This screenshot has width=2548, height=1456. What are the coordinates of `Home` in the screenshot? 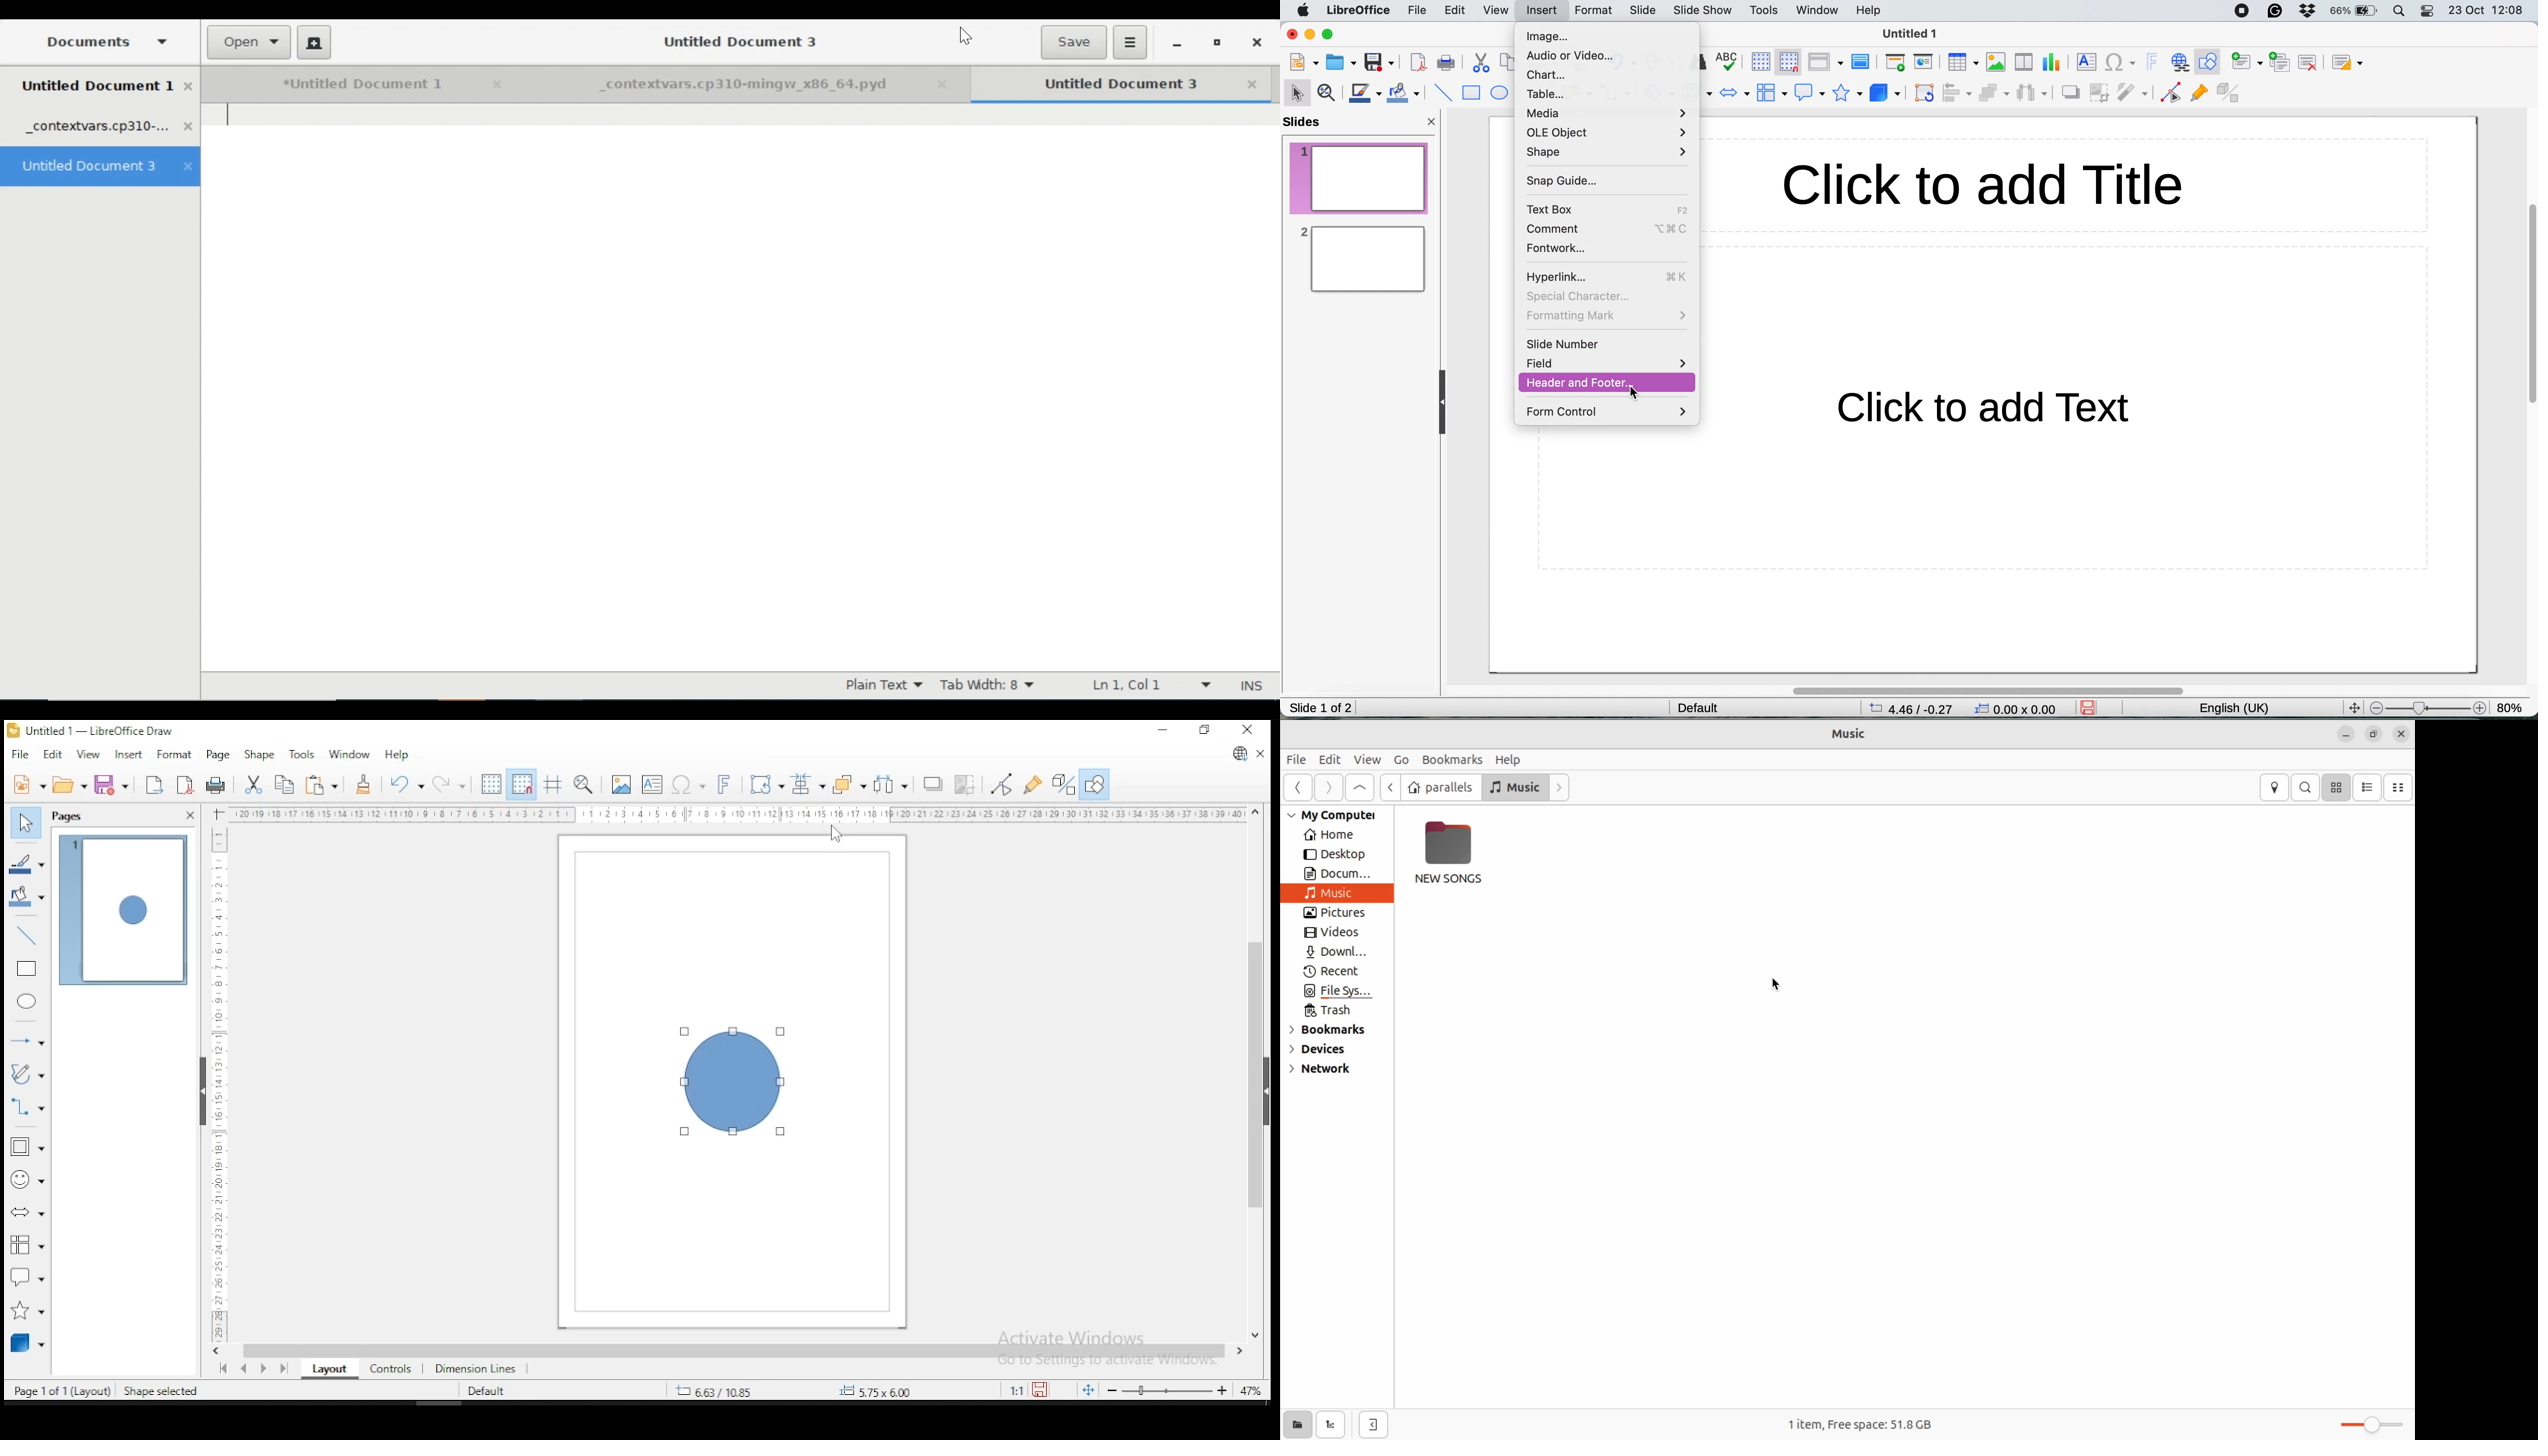 It's located at (1327, 836).